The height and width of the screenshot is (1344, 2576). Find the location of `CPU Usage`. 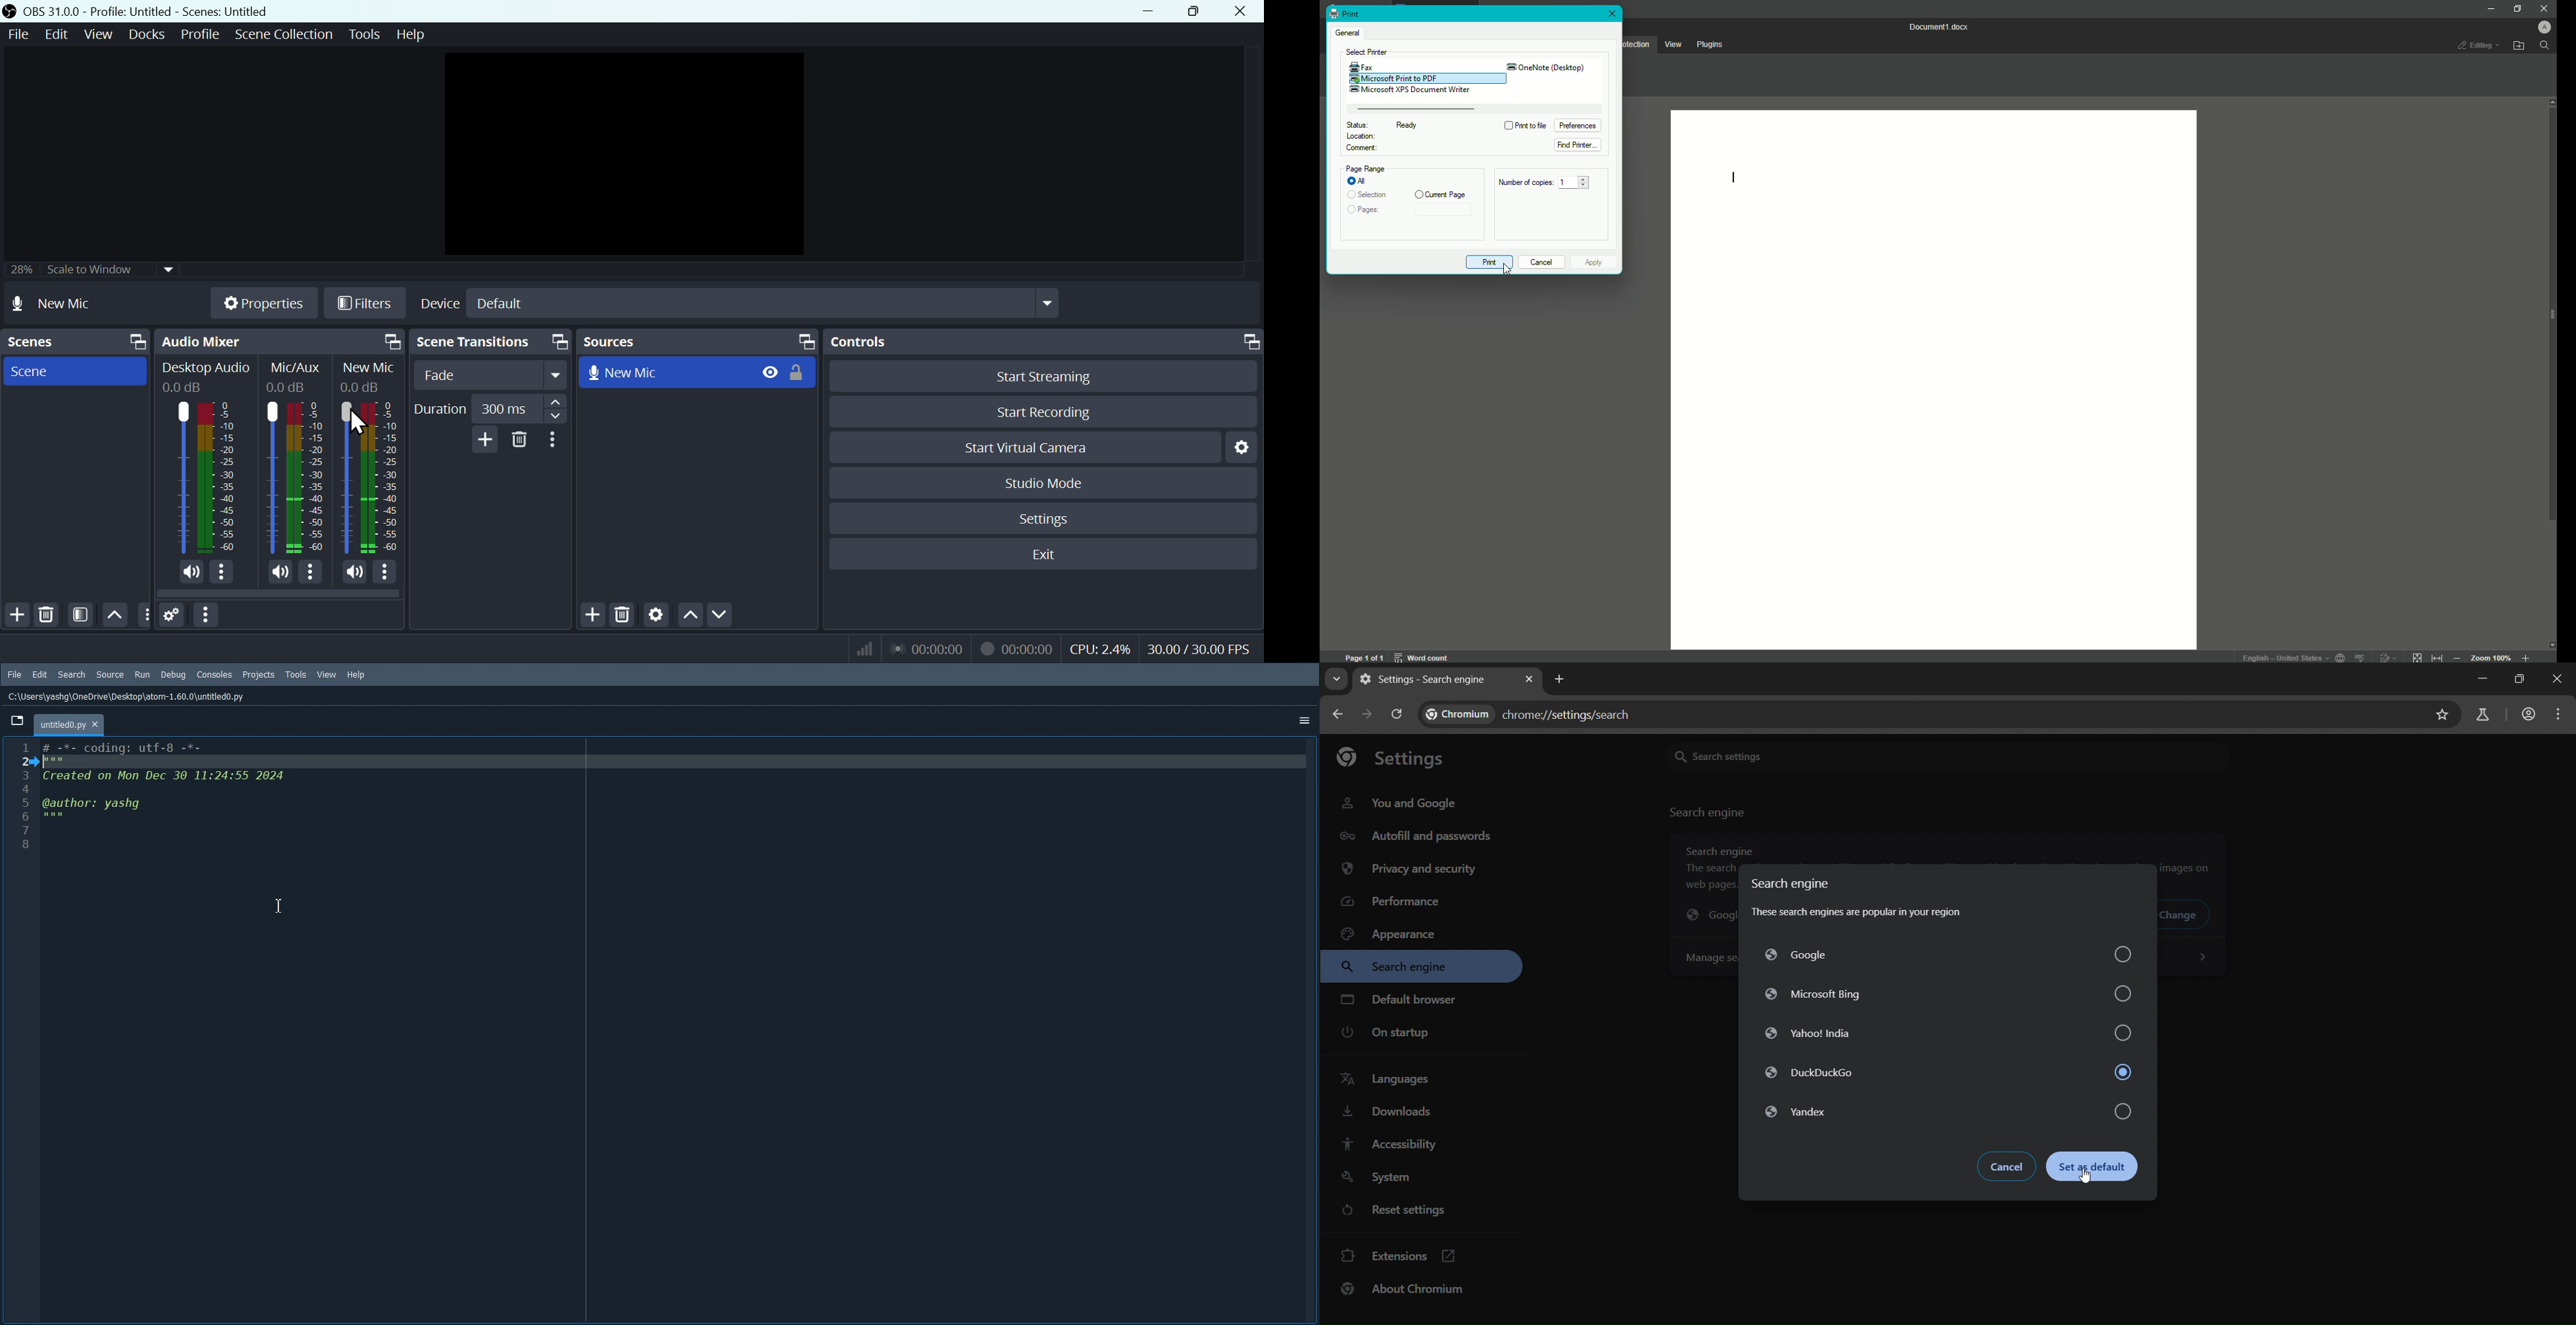

CPU Usage is located at coordinates (1101, 649).